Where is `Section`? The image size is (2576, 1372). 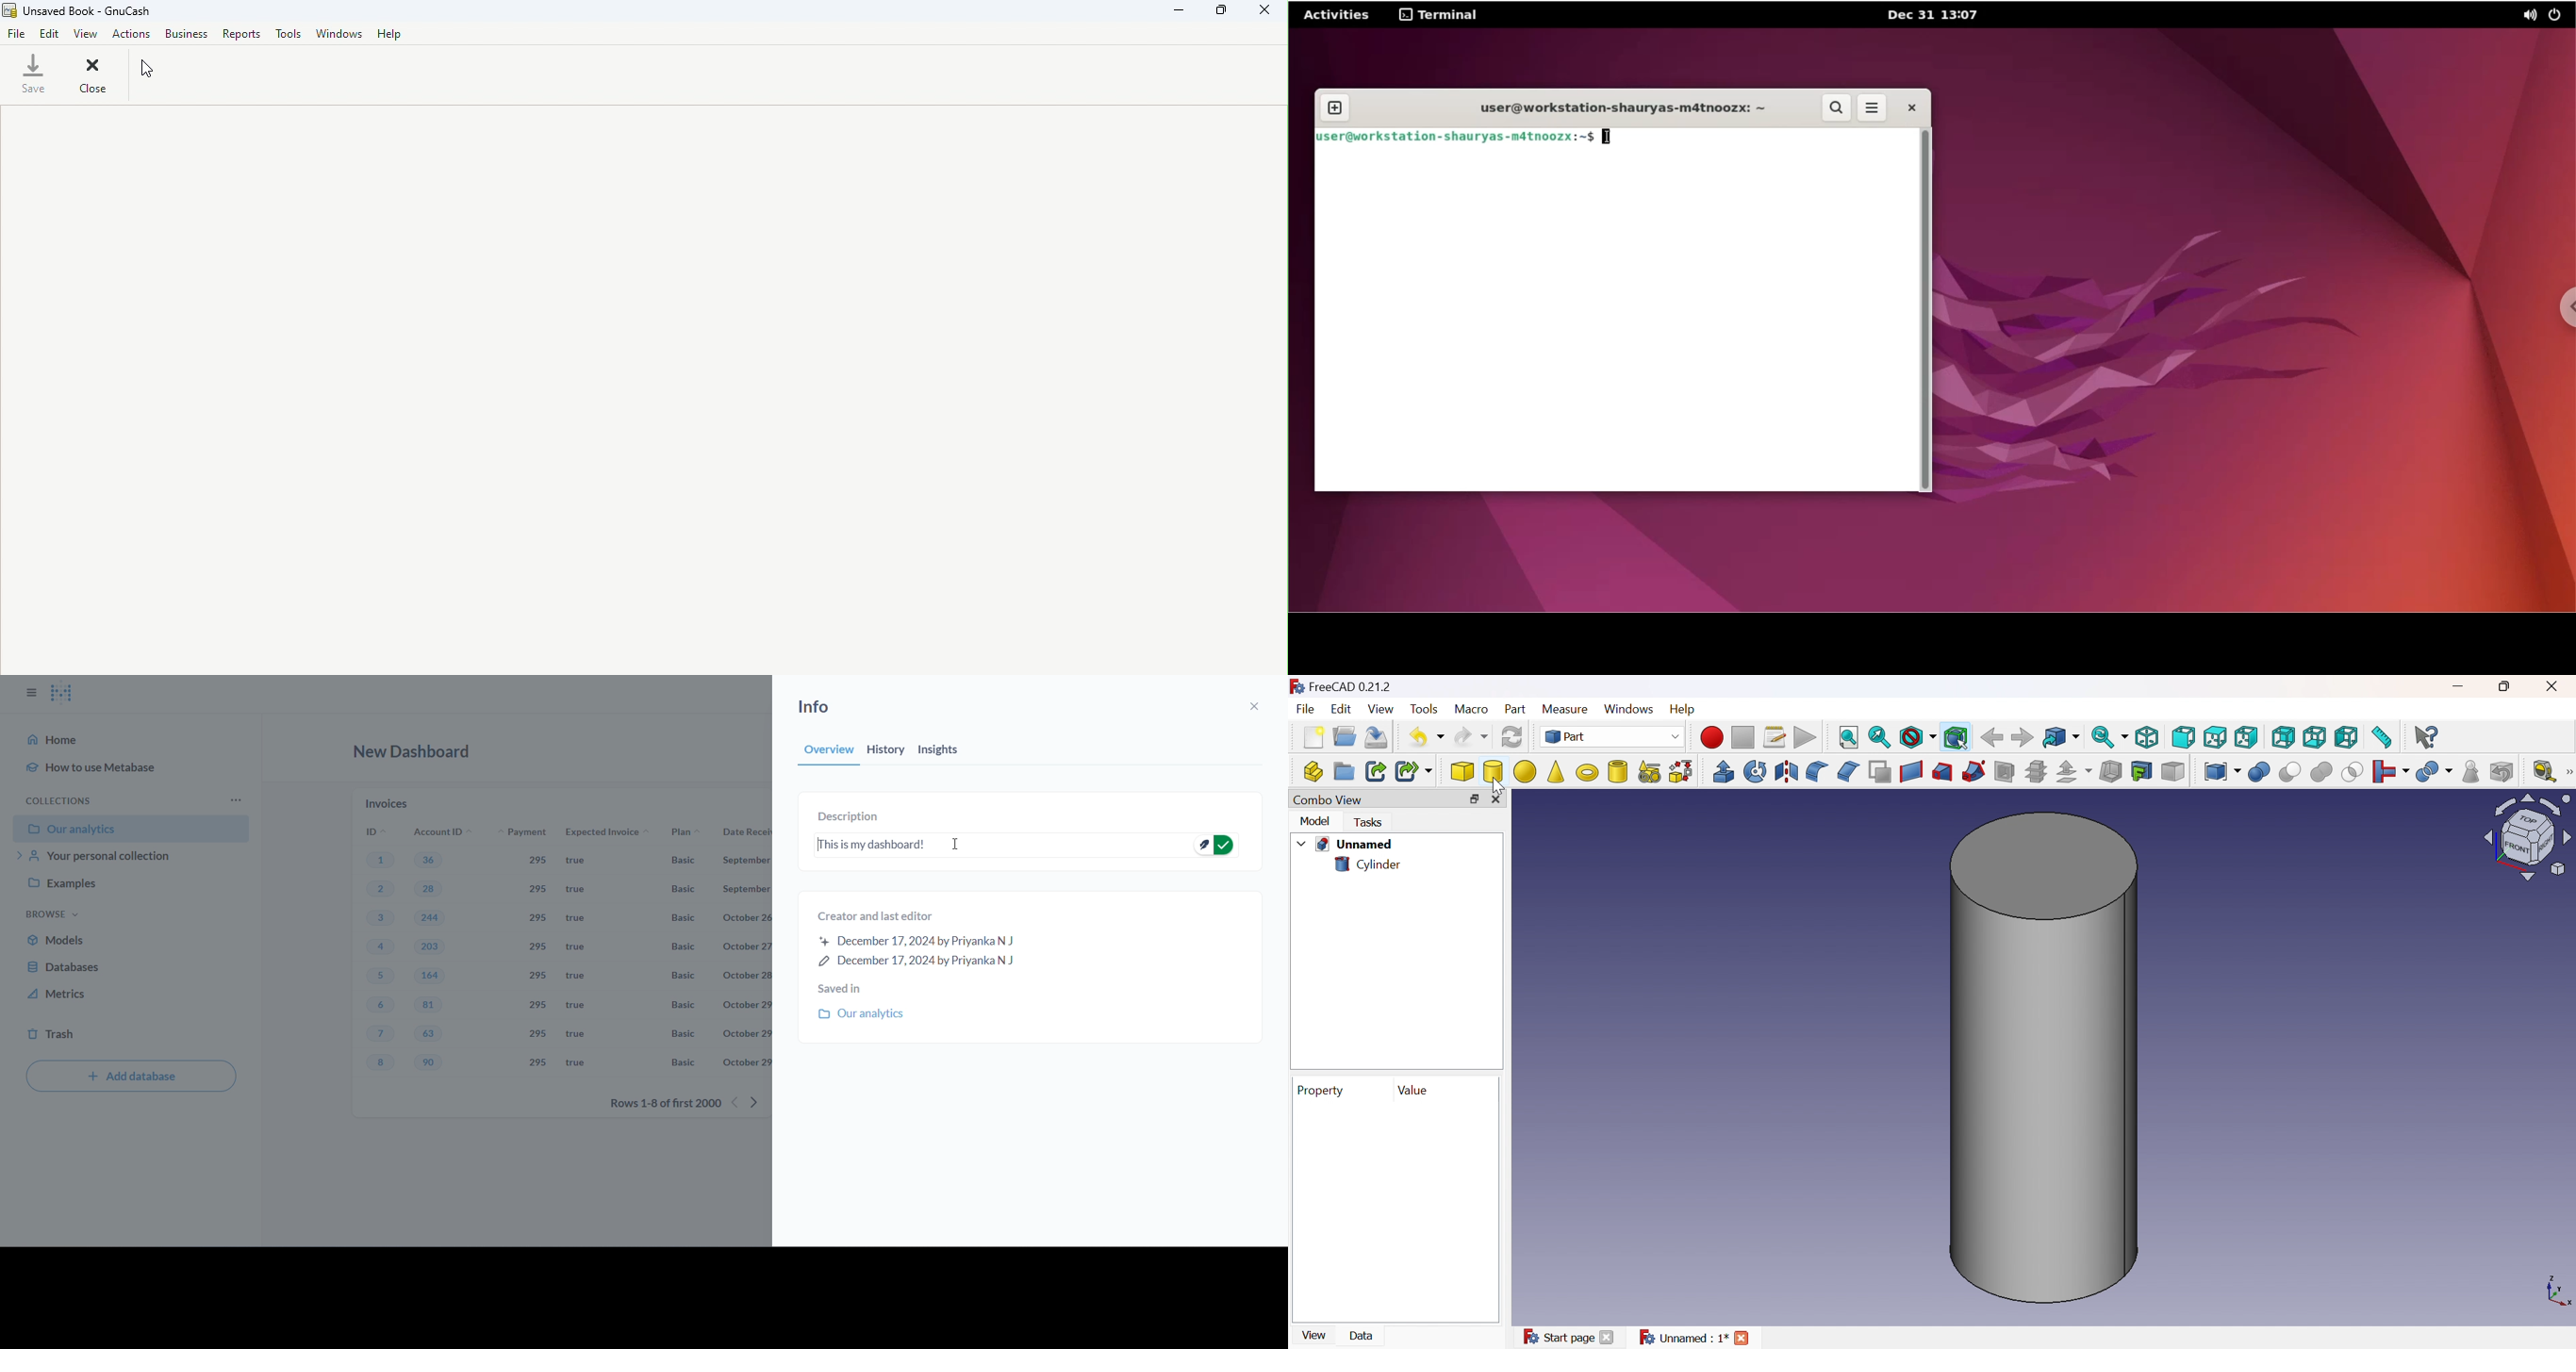 Section is located at coordinates (2007, 772).